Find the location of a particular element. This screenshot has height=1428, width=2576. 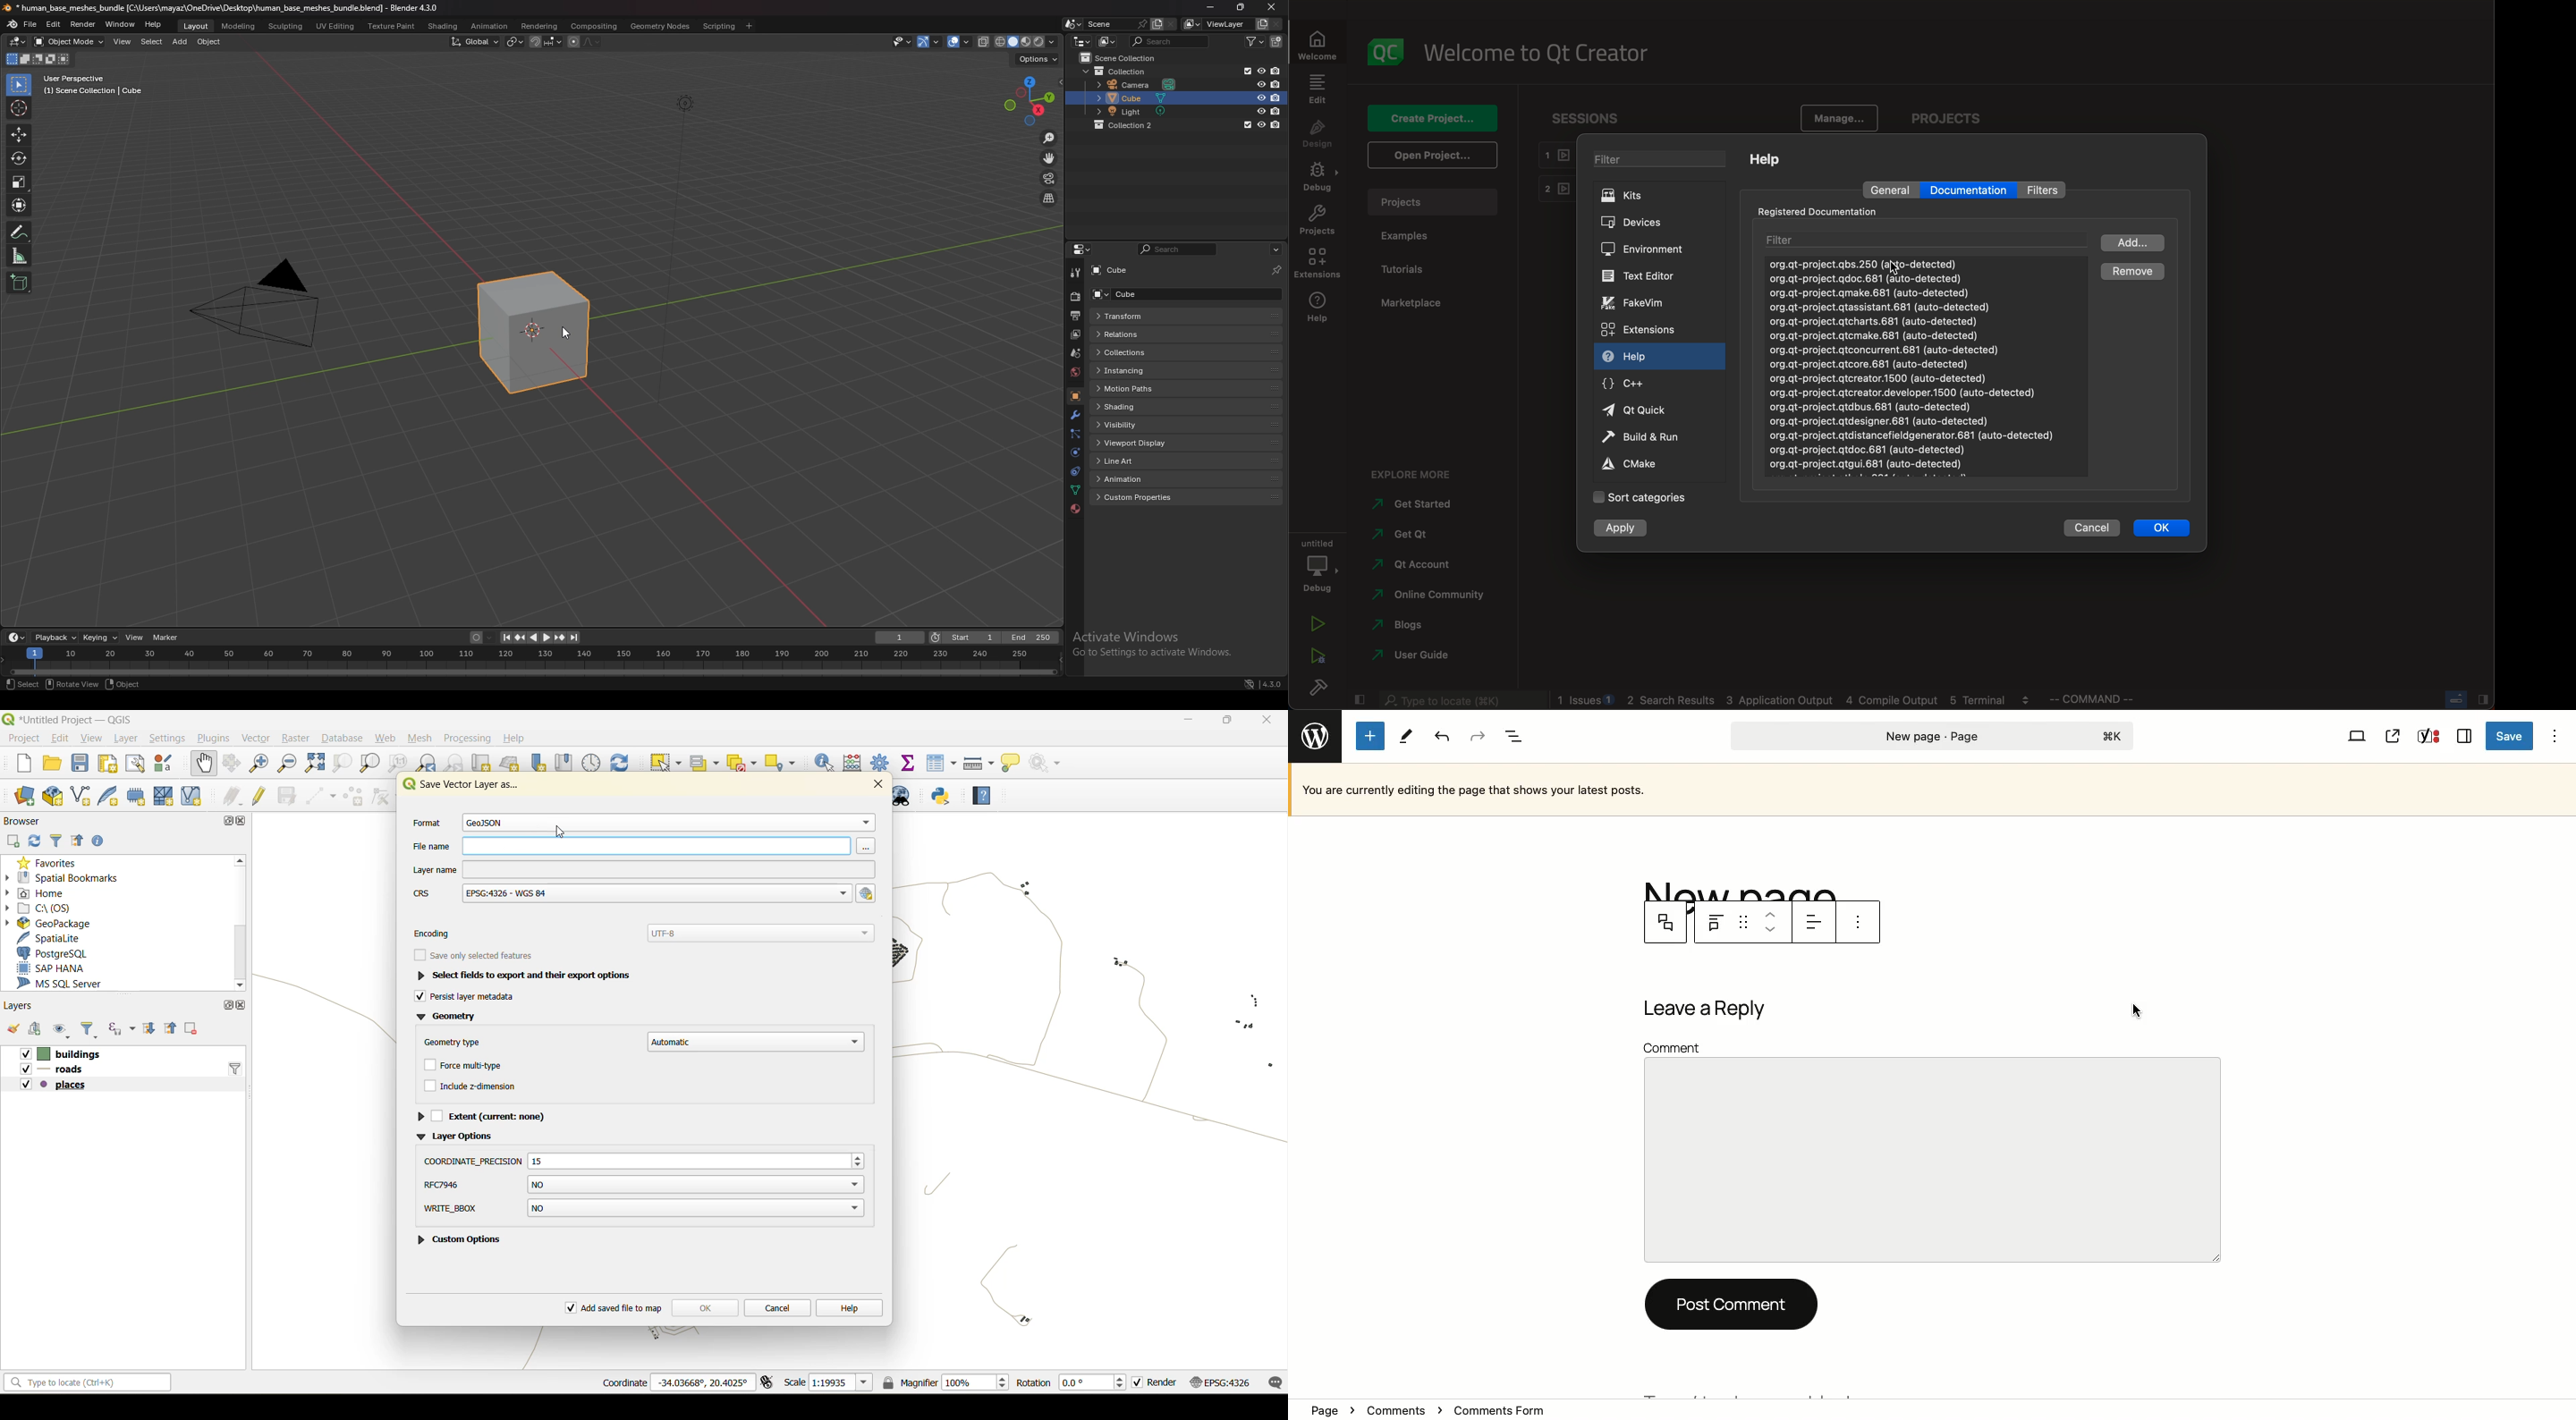

Undo is located at coordinates (1442, 736).